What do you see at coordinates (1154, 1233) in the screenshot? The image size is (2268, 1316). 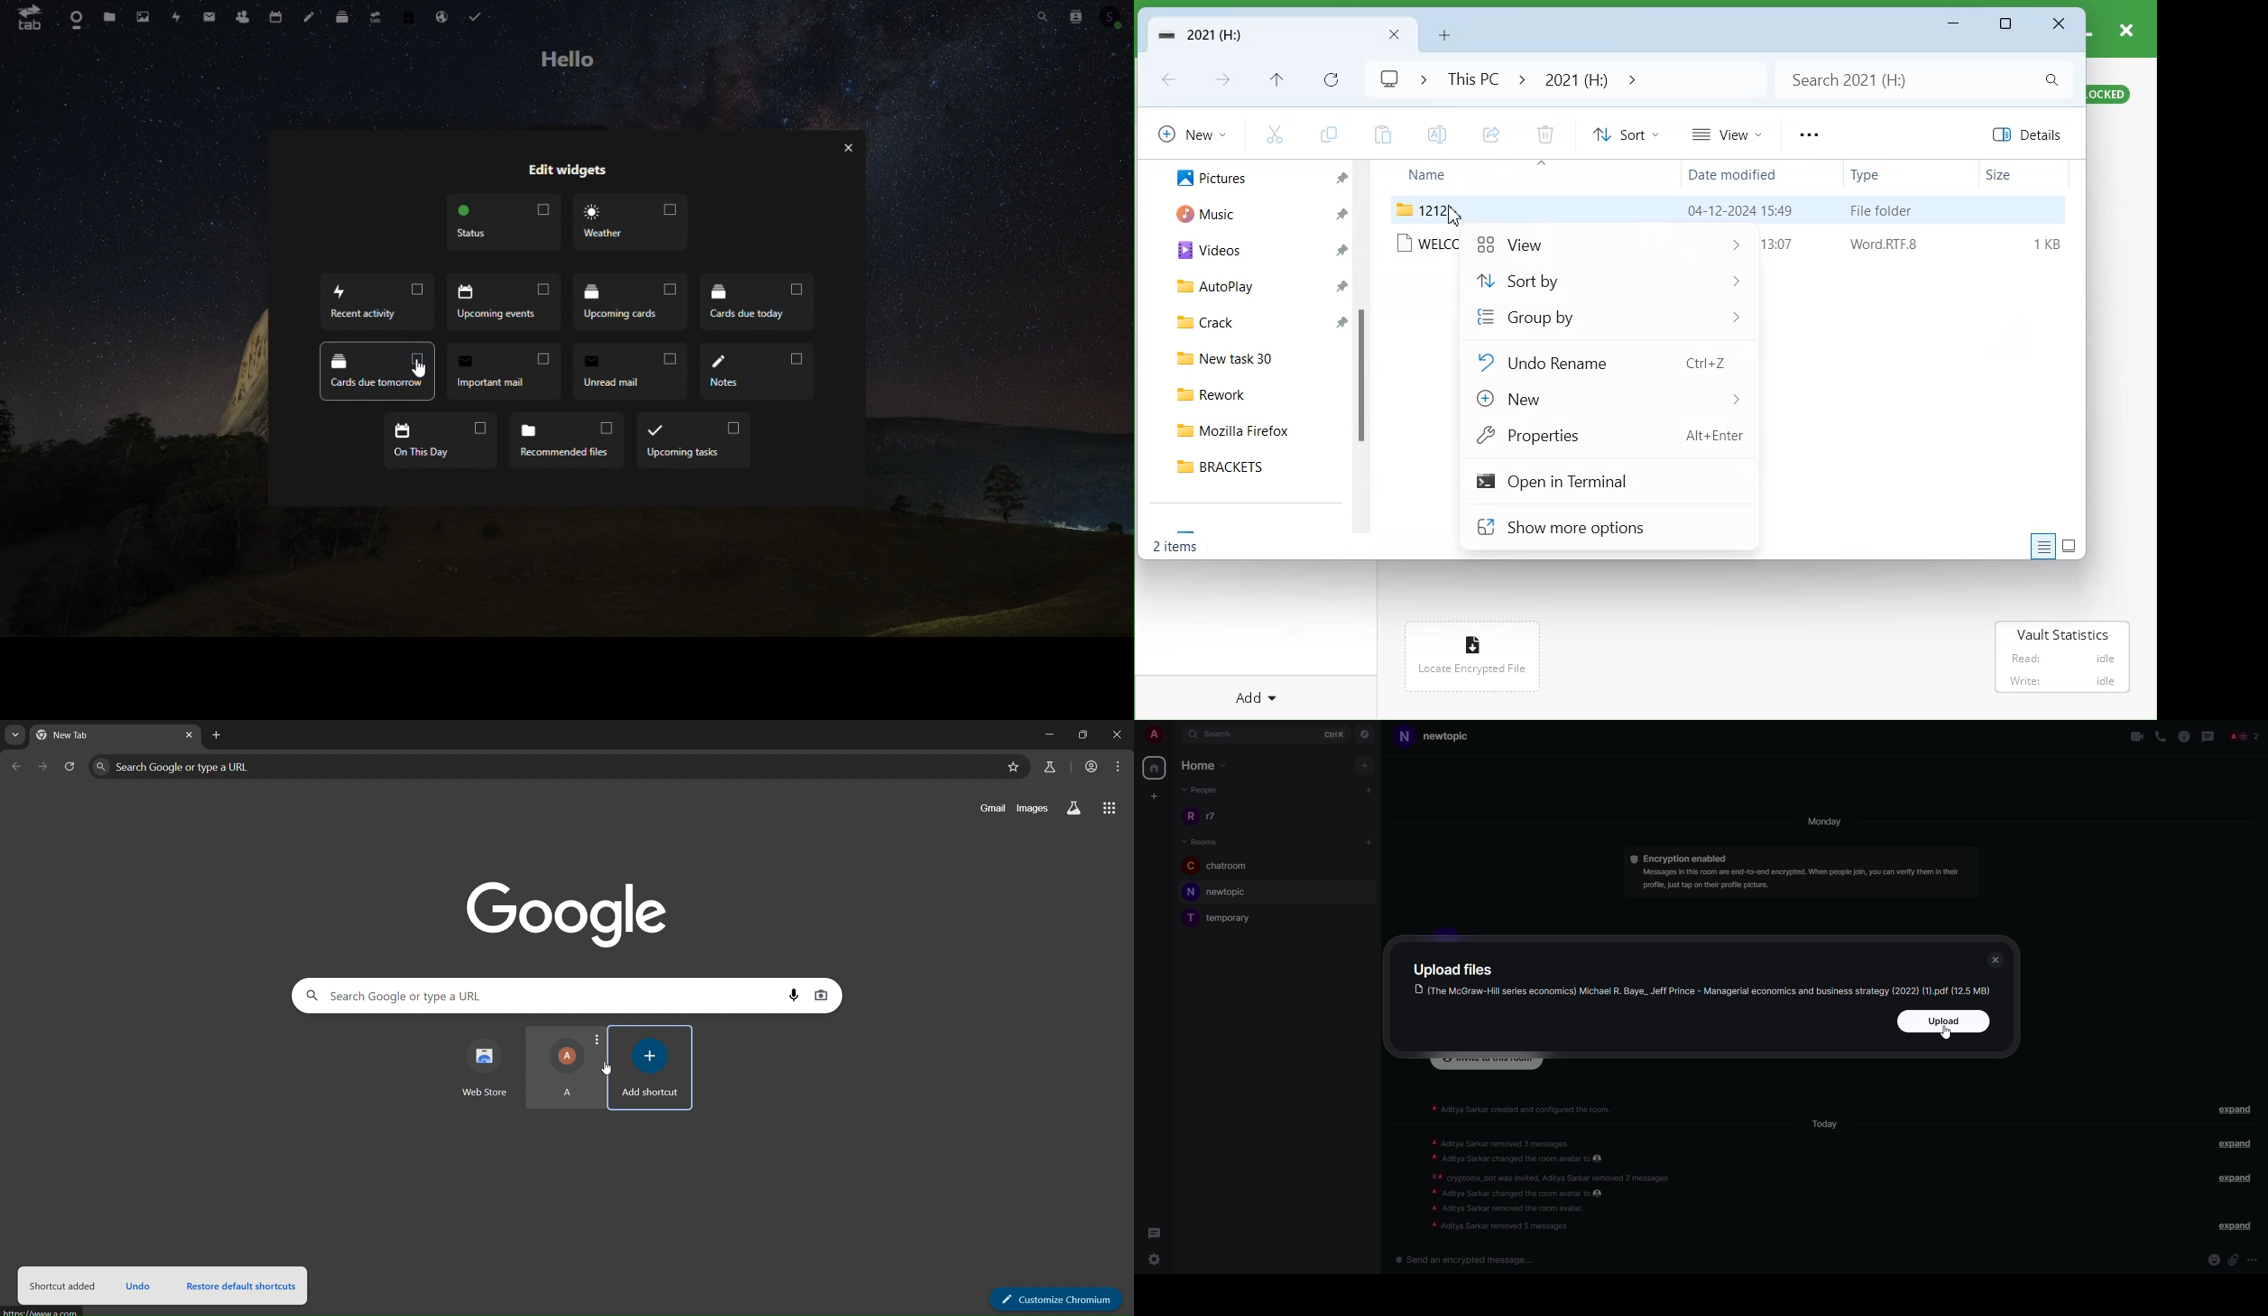 I see `threads` at bounding box center [1154, 1233].